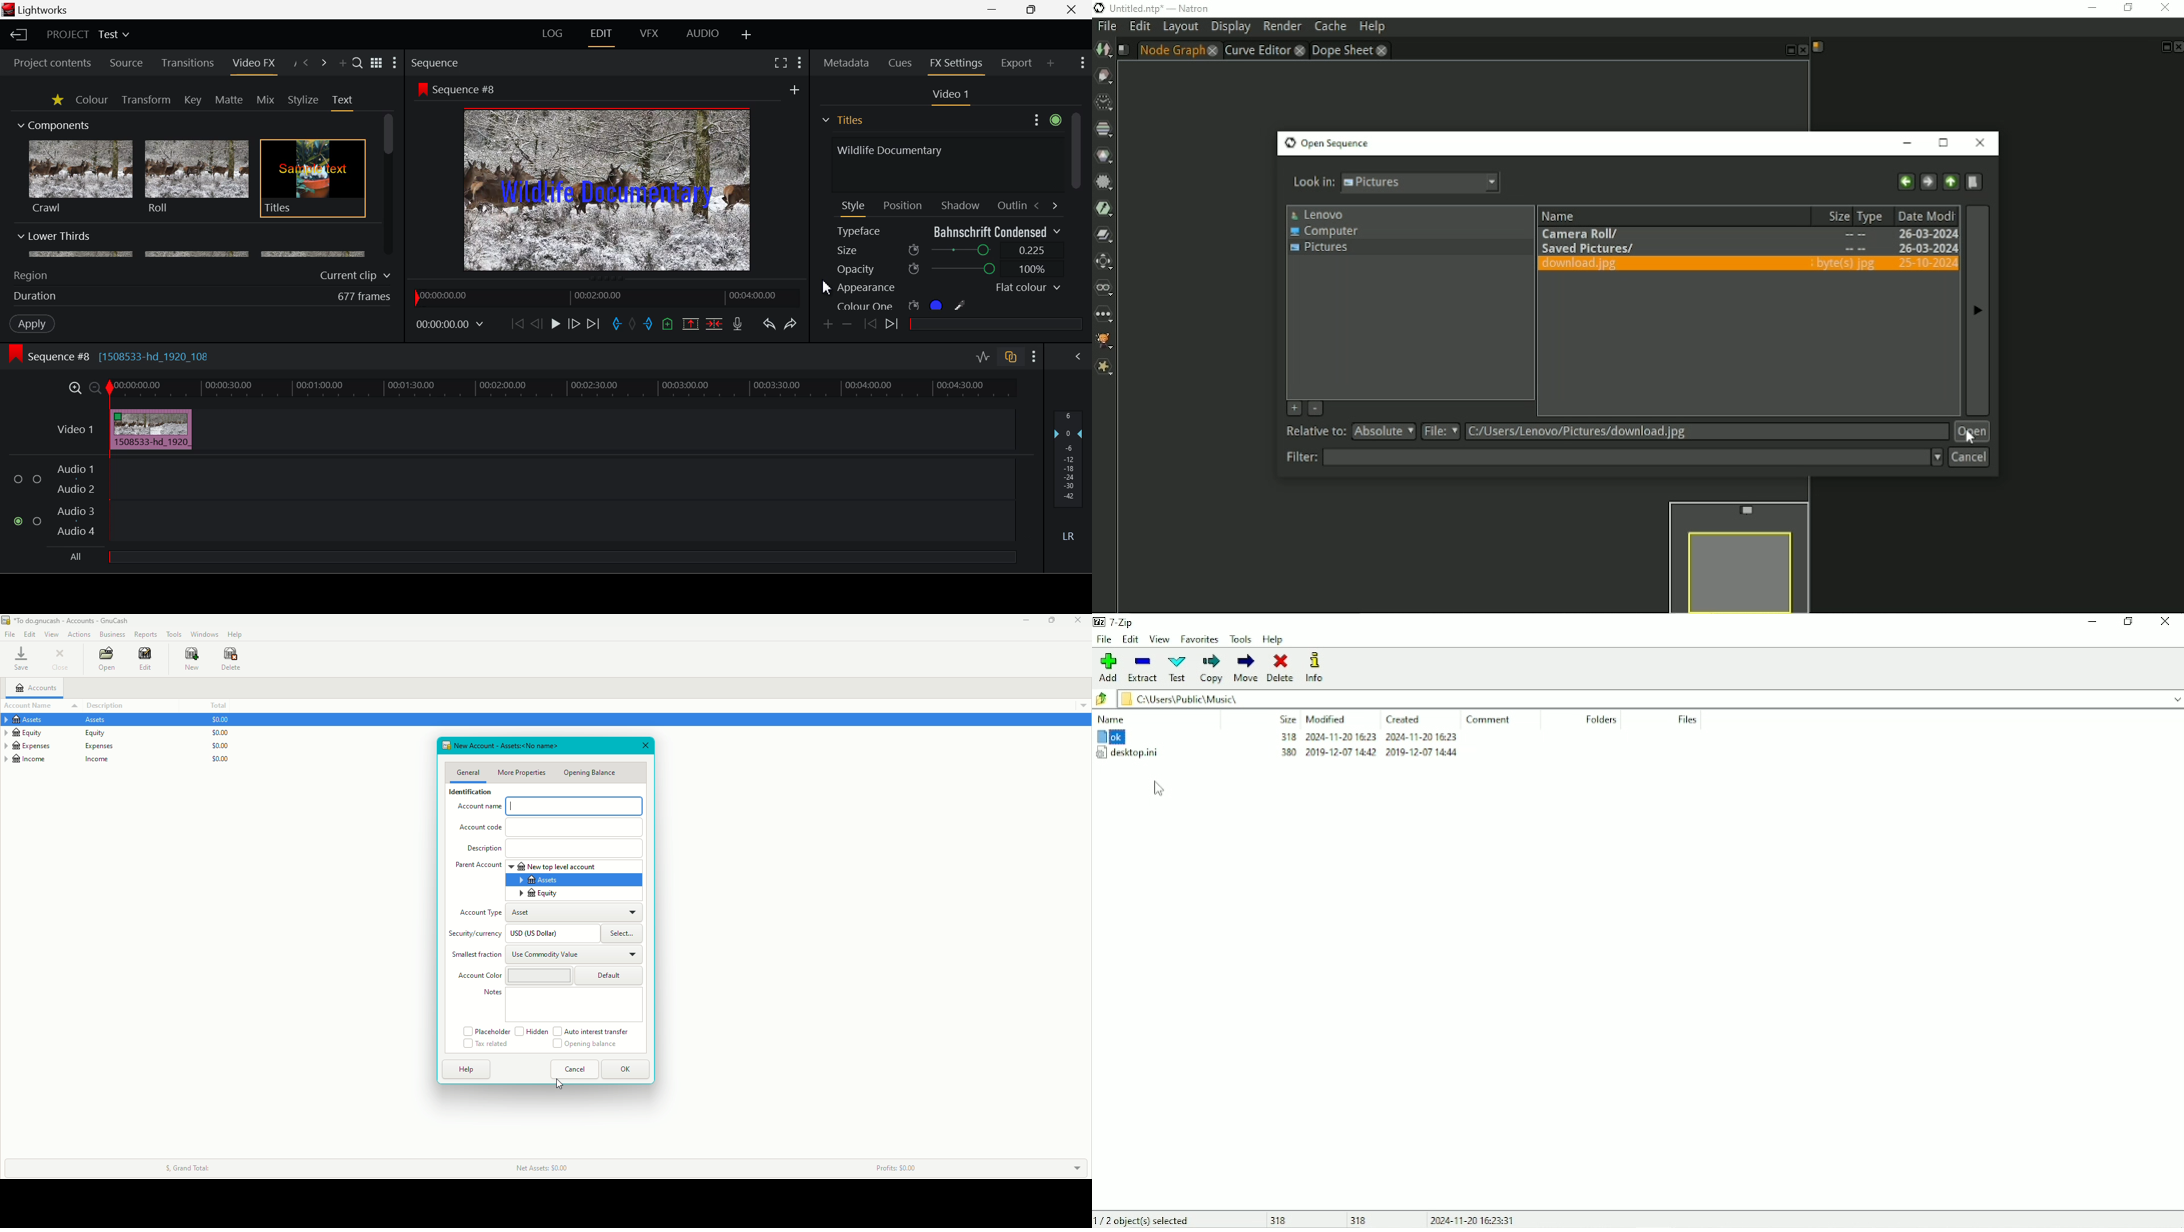  What do you see at coordinates (105, 660) in the screenshot?
I see `Open` at bounding box center [105, 660].